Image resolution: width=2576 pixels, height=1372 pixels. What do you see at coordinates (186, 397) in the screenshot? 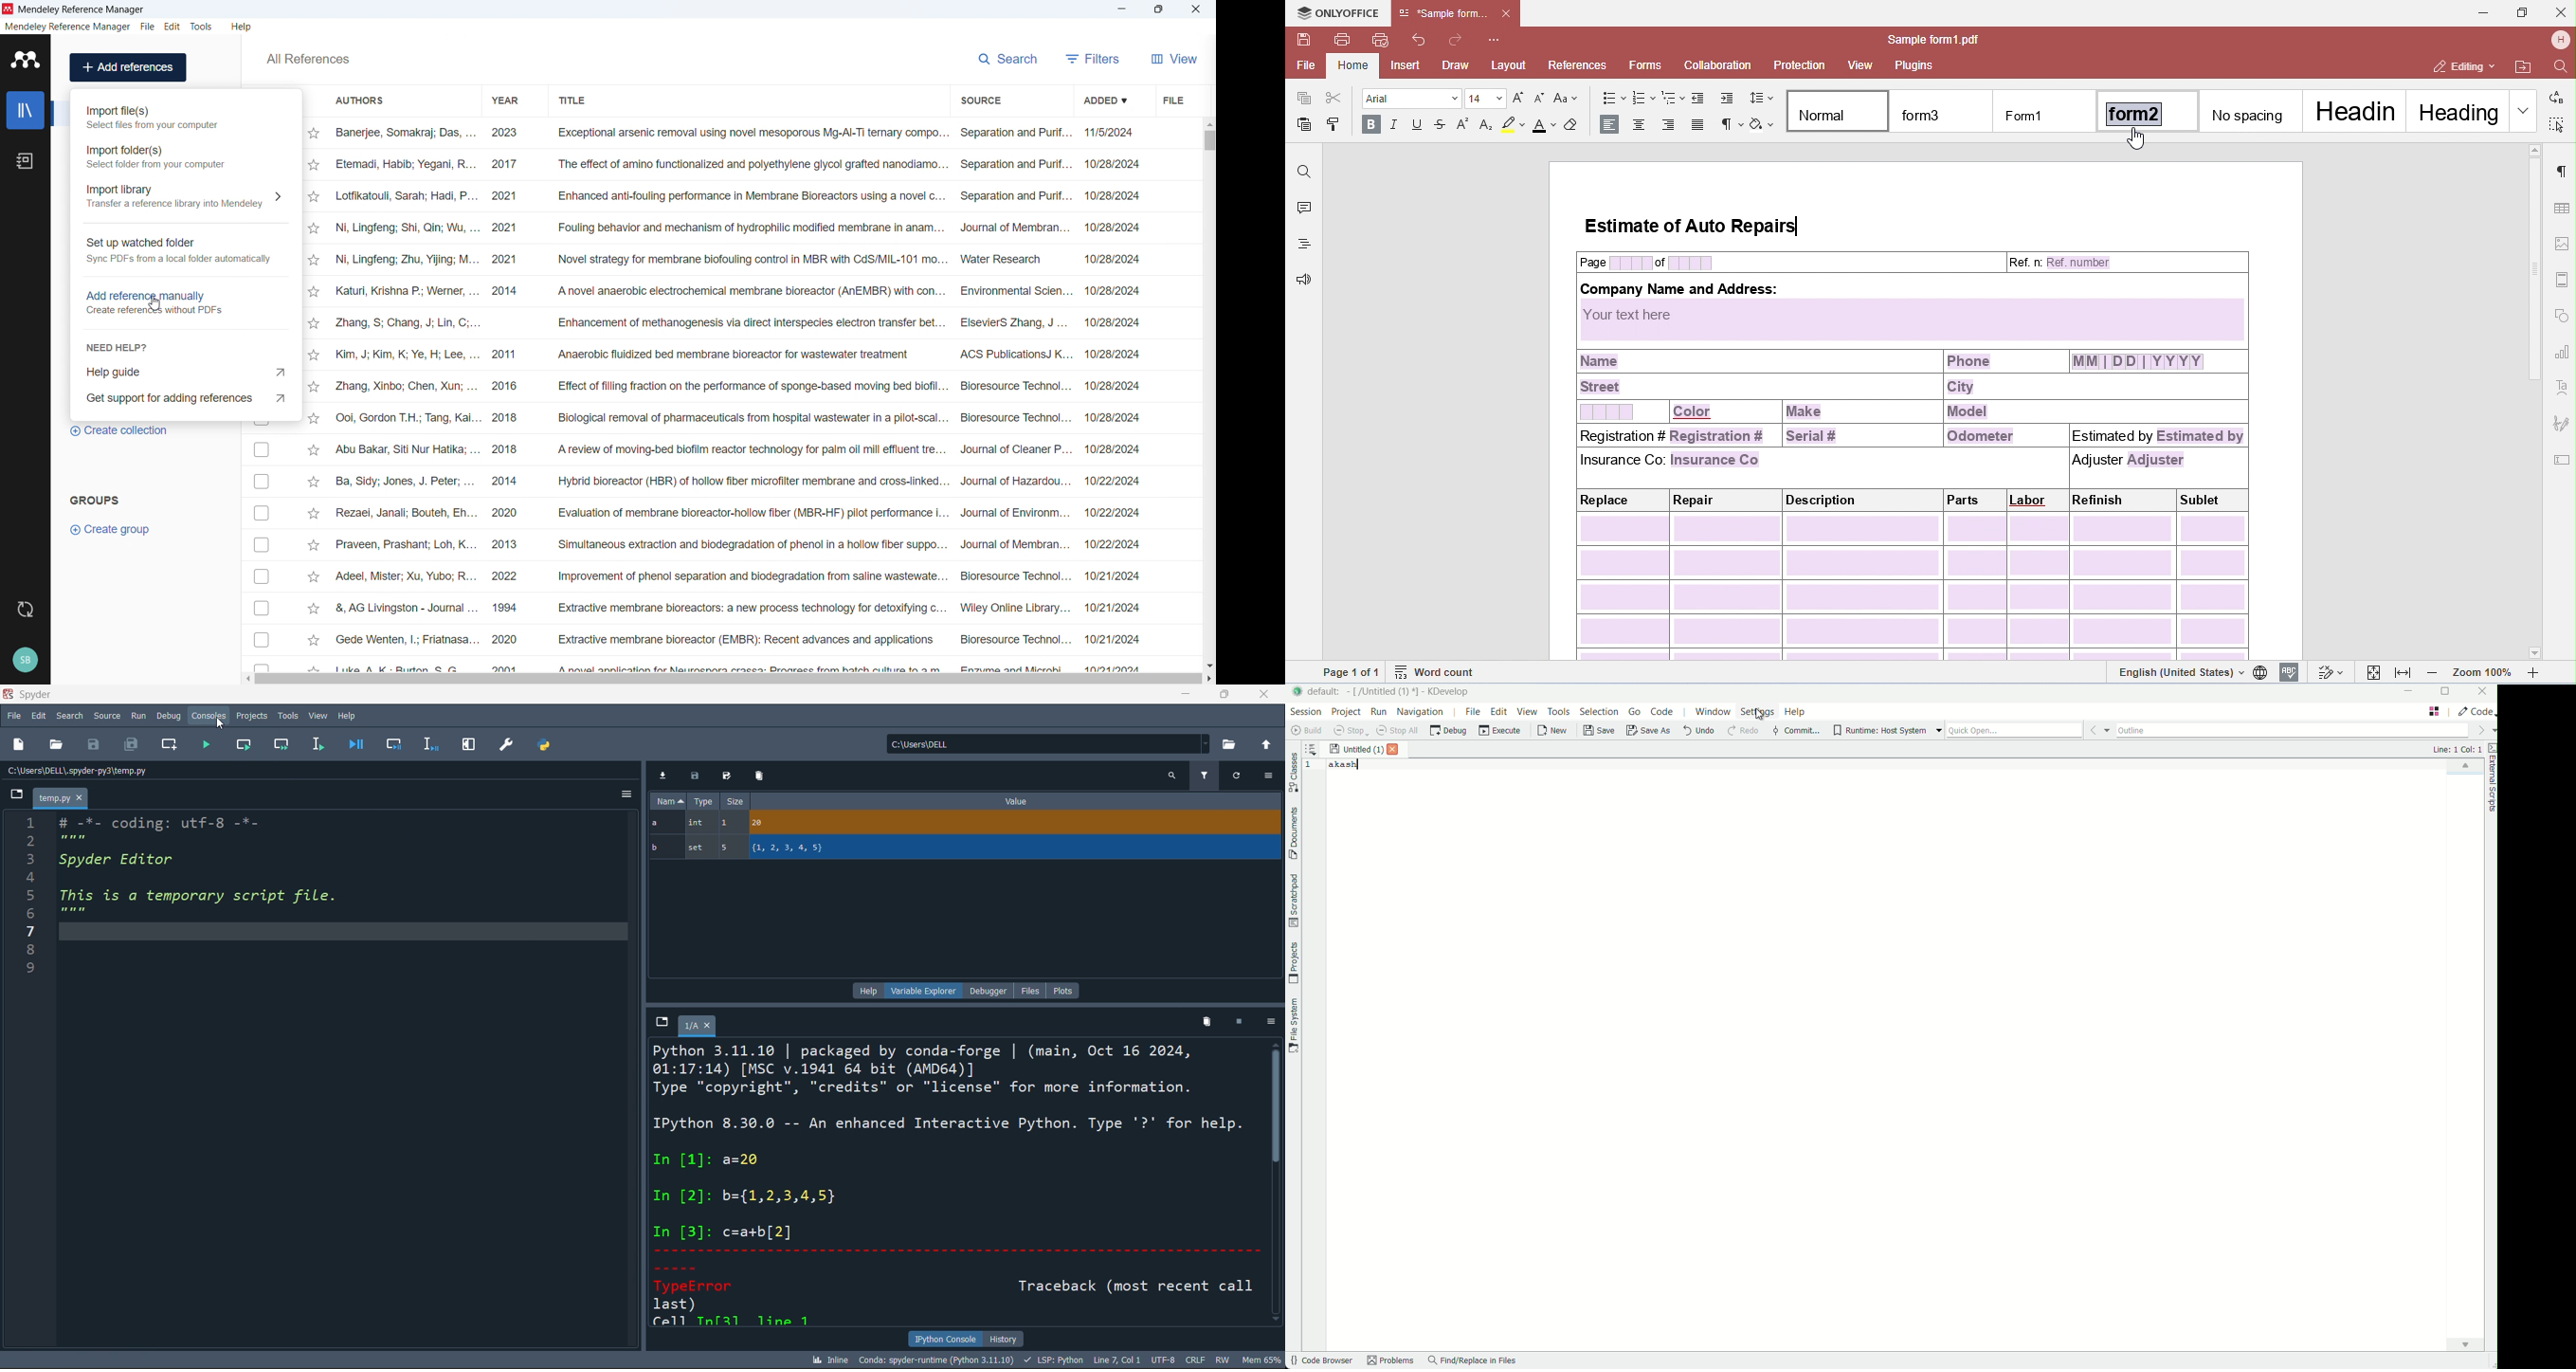
I see `Get support for adding references ` at bounding box center [186, 397].